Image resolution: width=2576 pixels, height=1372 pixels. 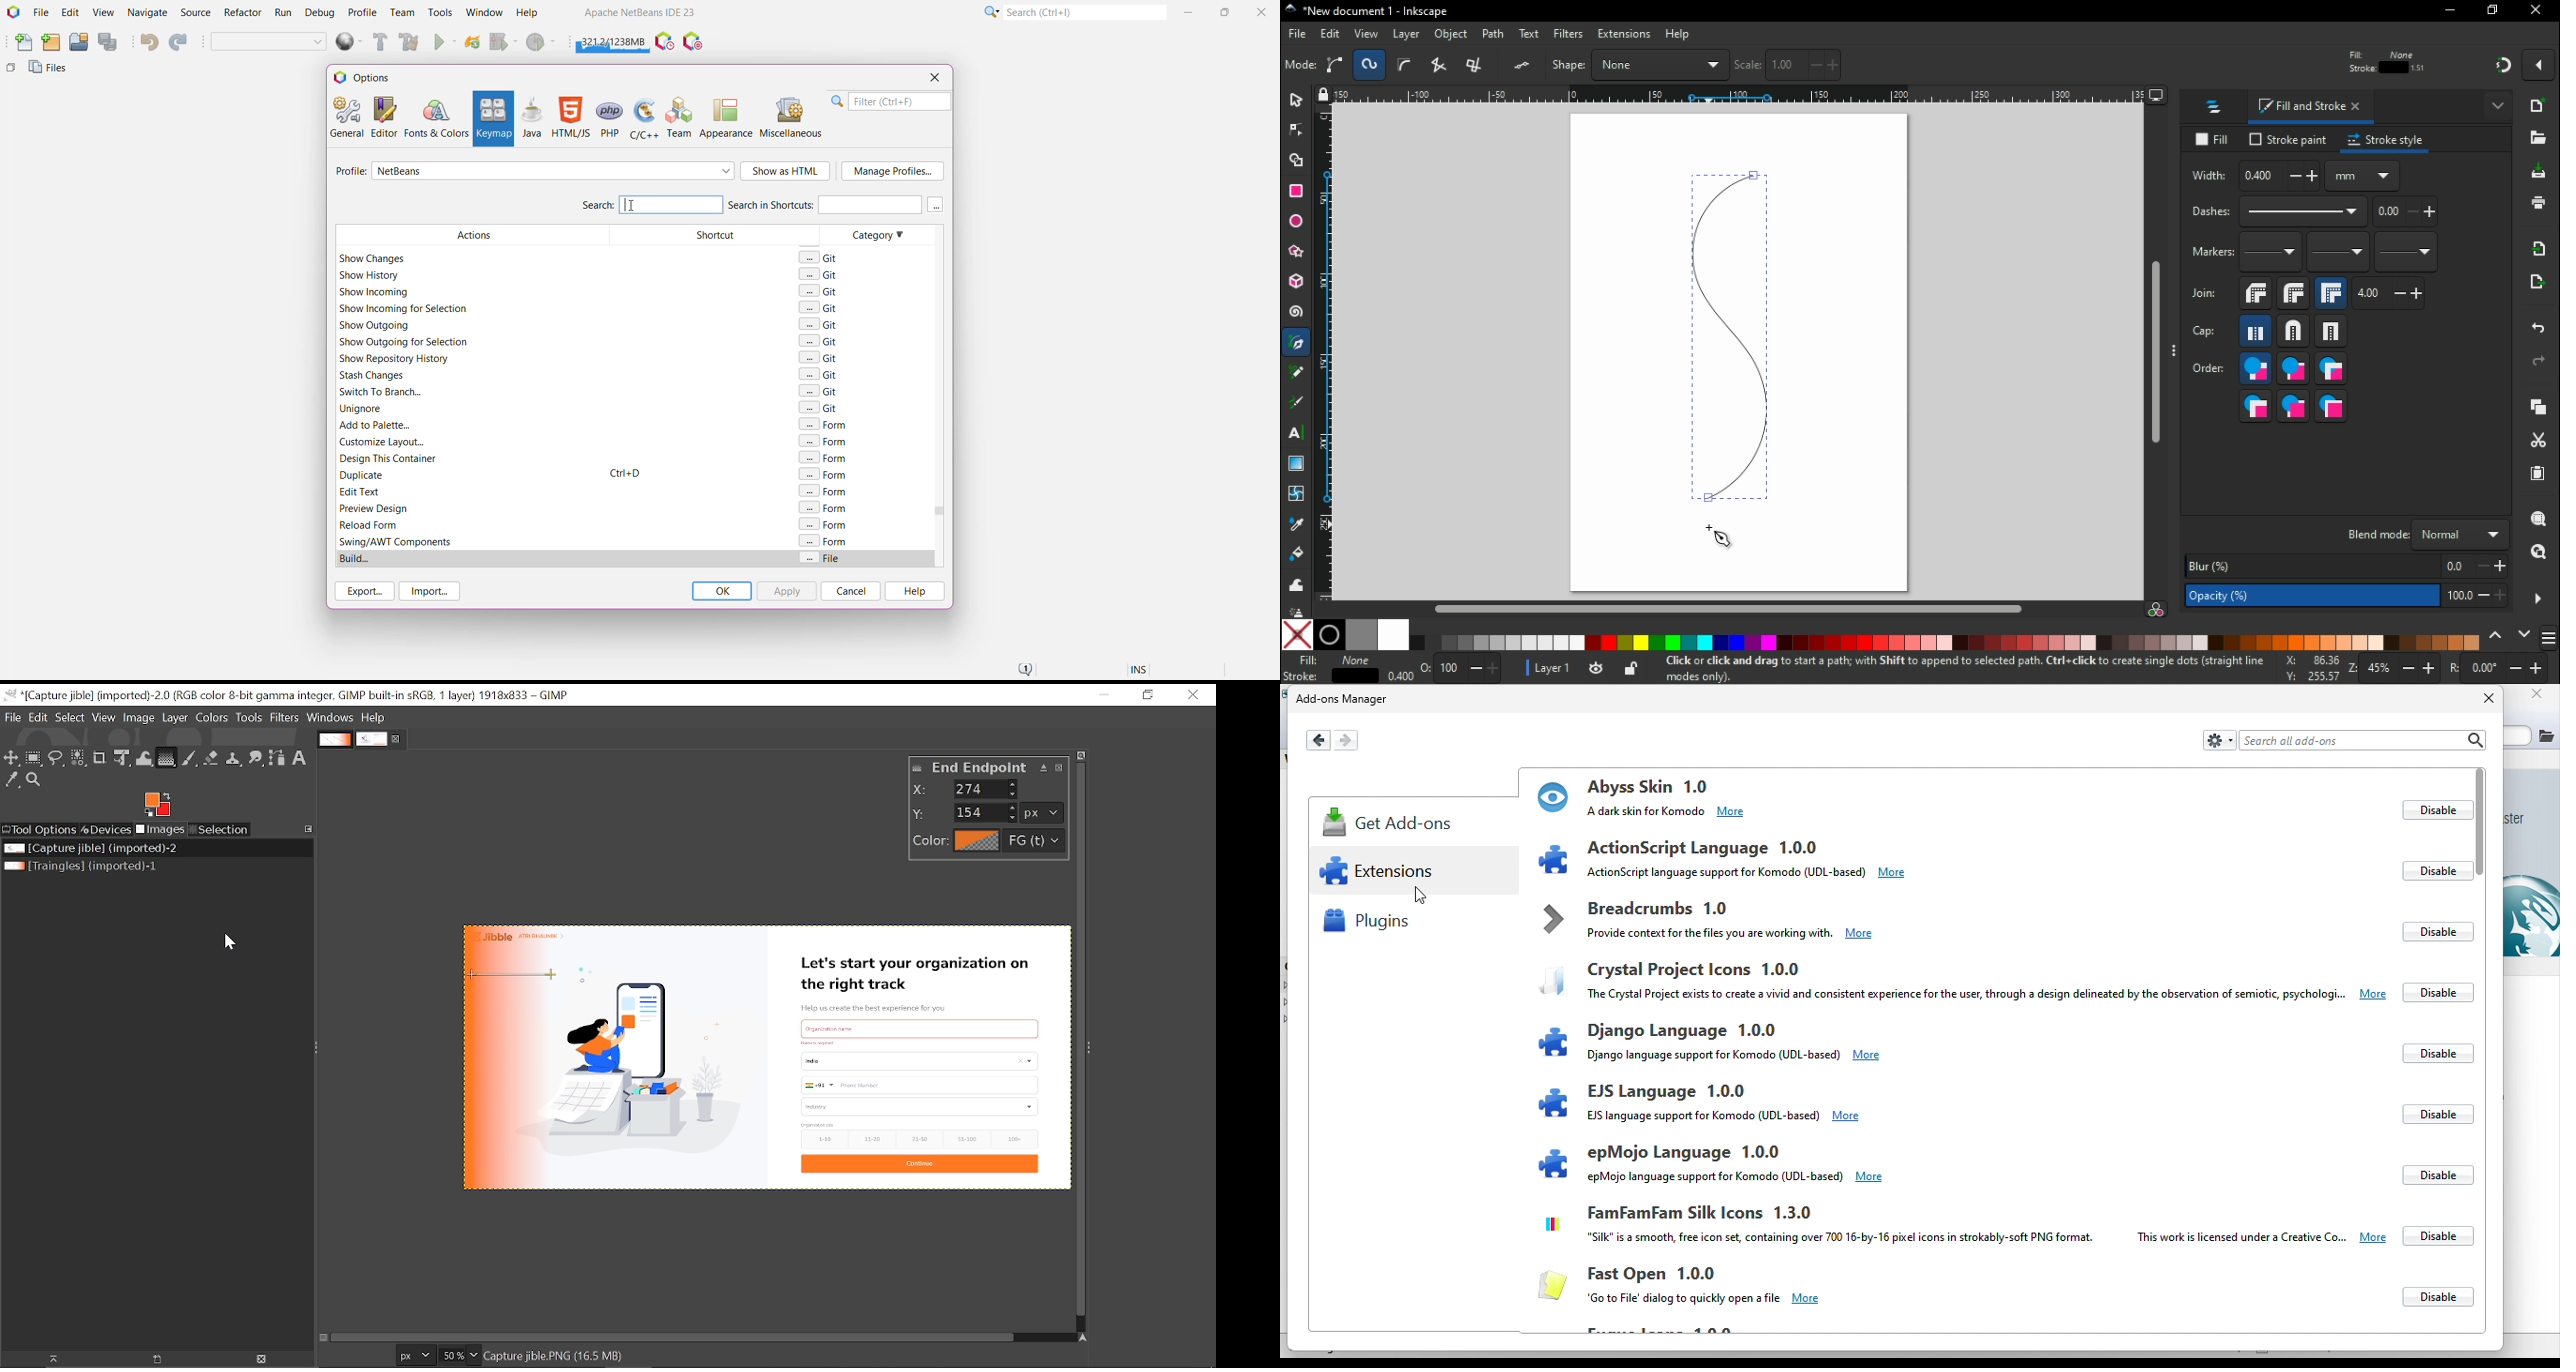 What do you see at coordinates (2295, 408) in the screenshot?
I see `stroke markers, fill` at bounding box center [2295, 408].